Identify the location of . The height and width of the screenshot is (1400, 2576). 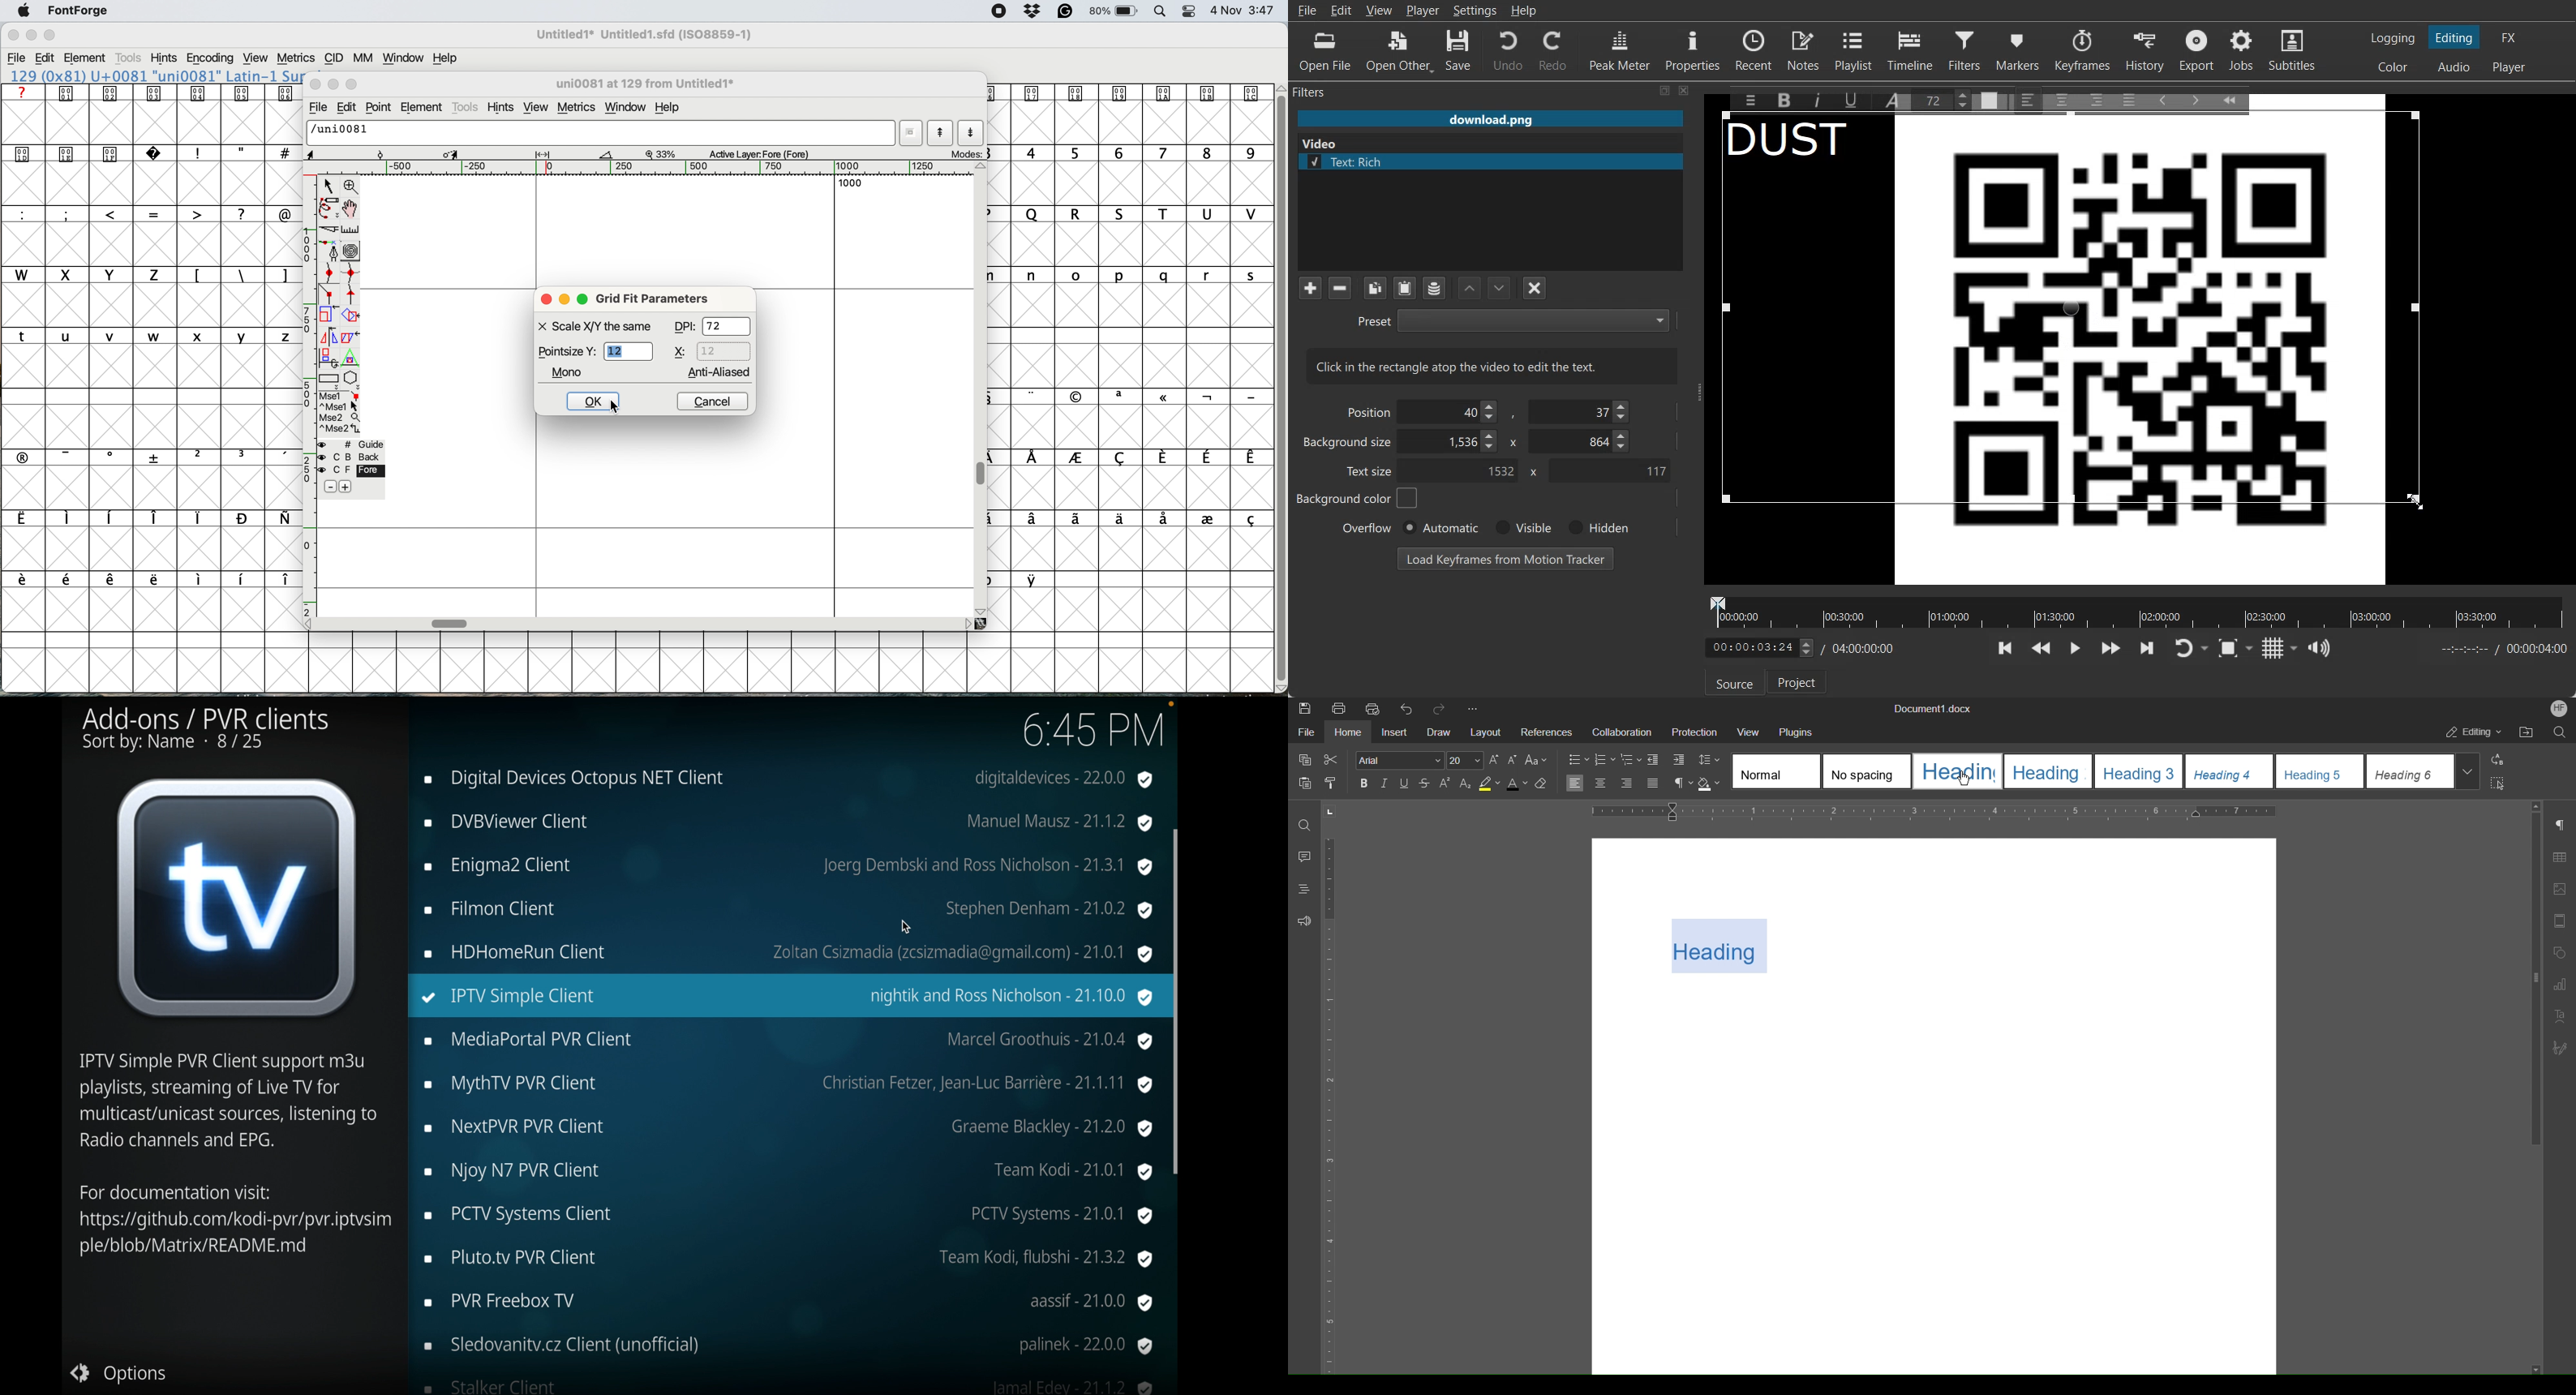
(2418, 503).